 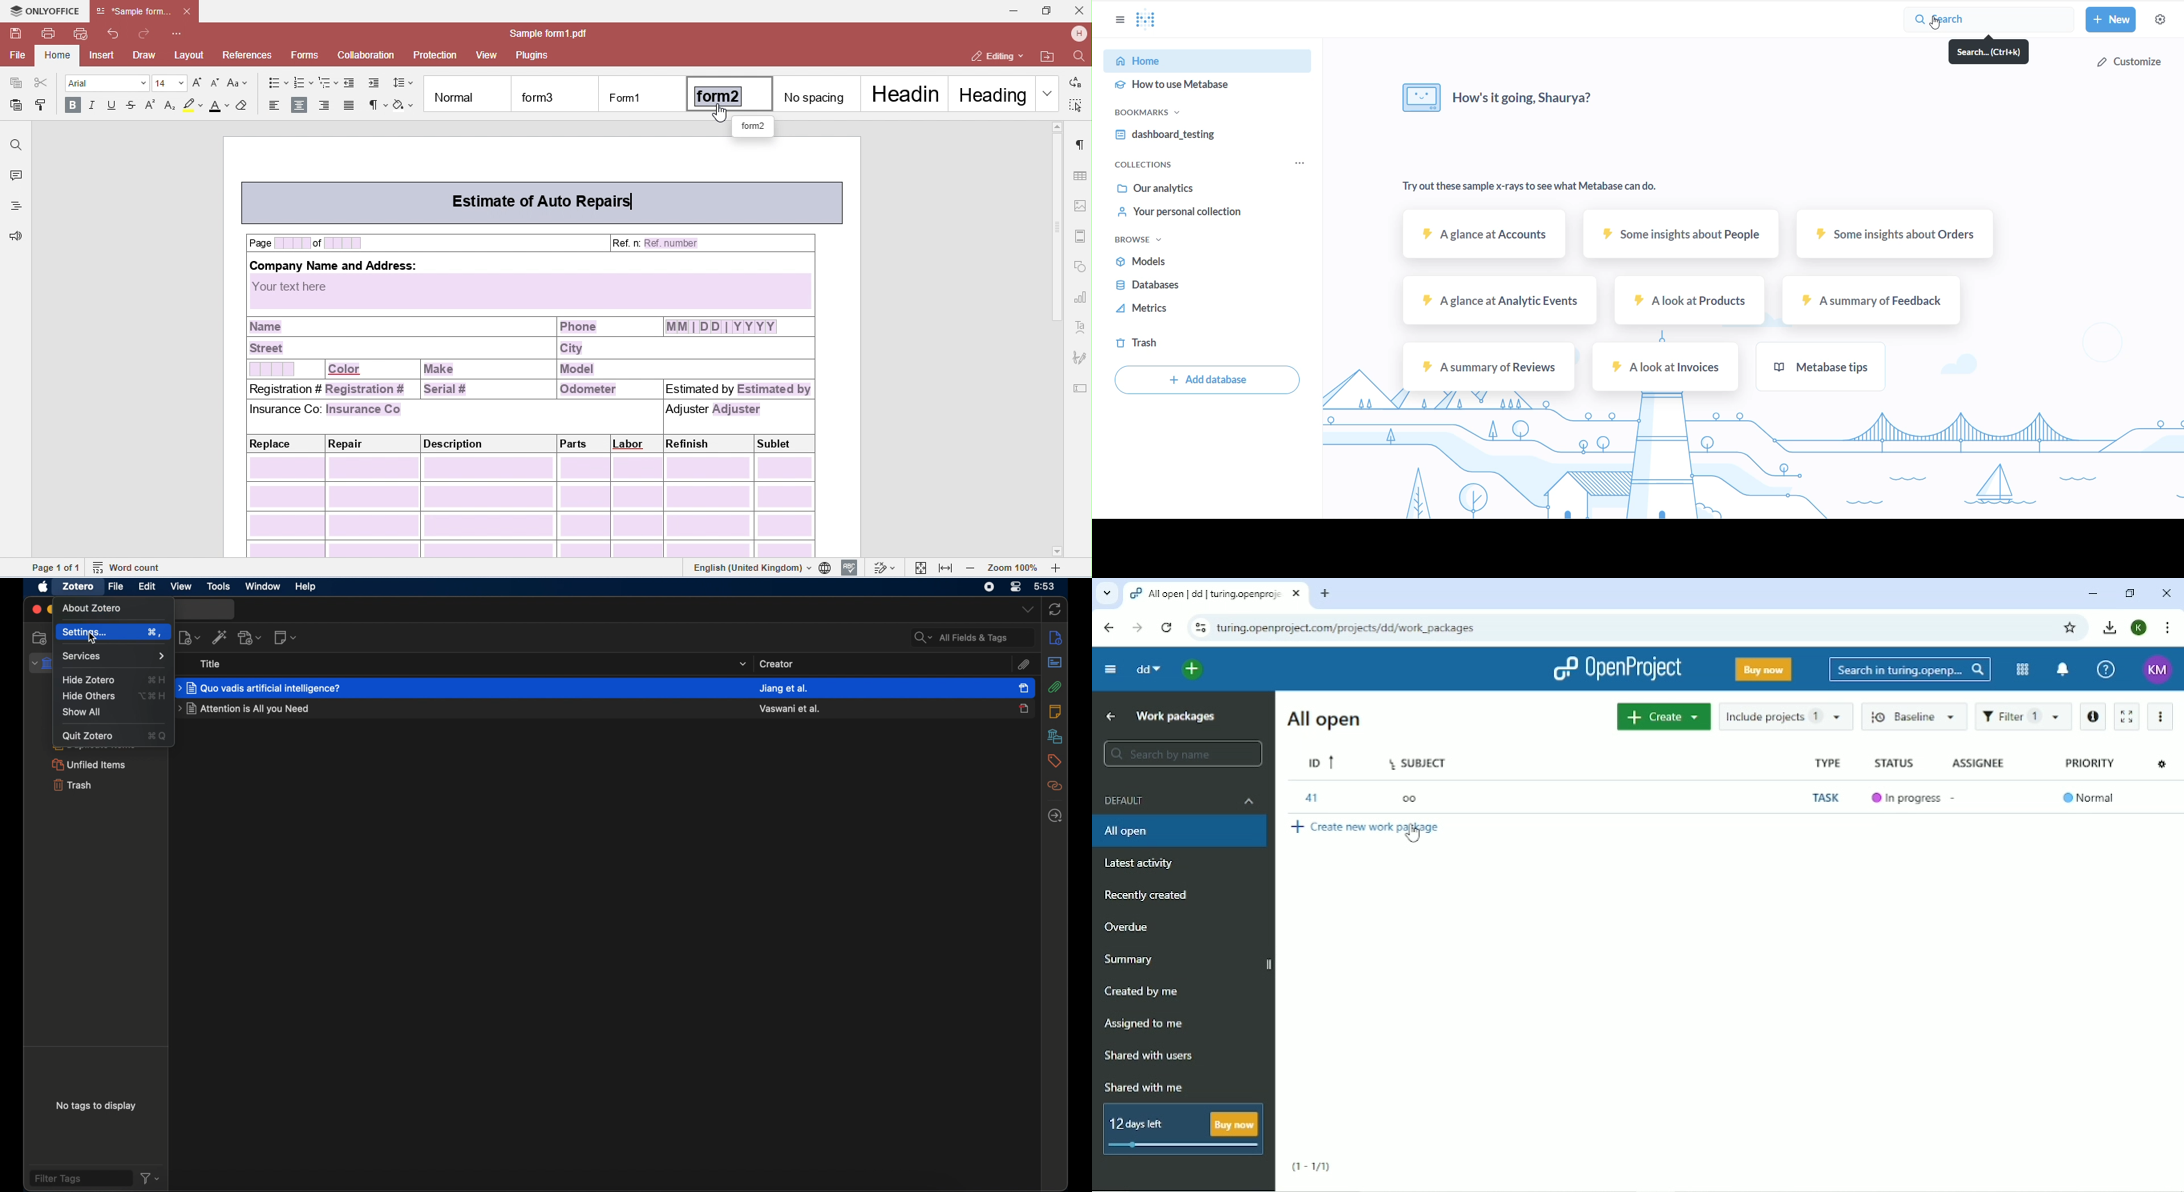 What do you see at coordinates (1129, 959) in the screenshot?
I see `Summary` at bounding box center [1129, 959].